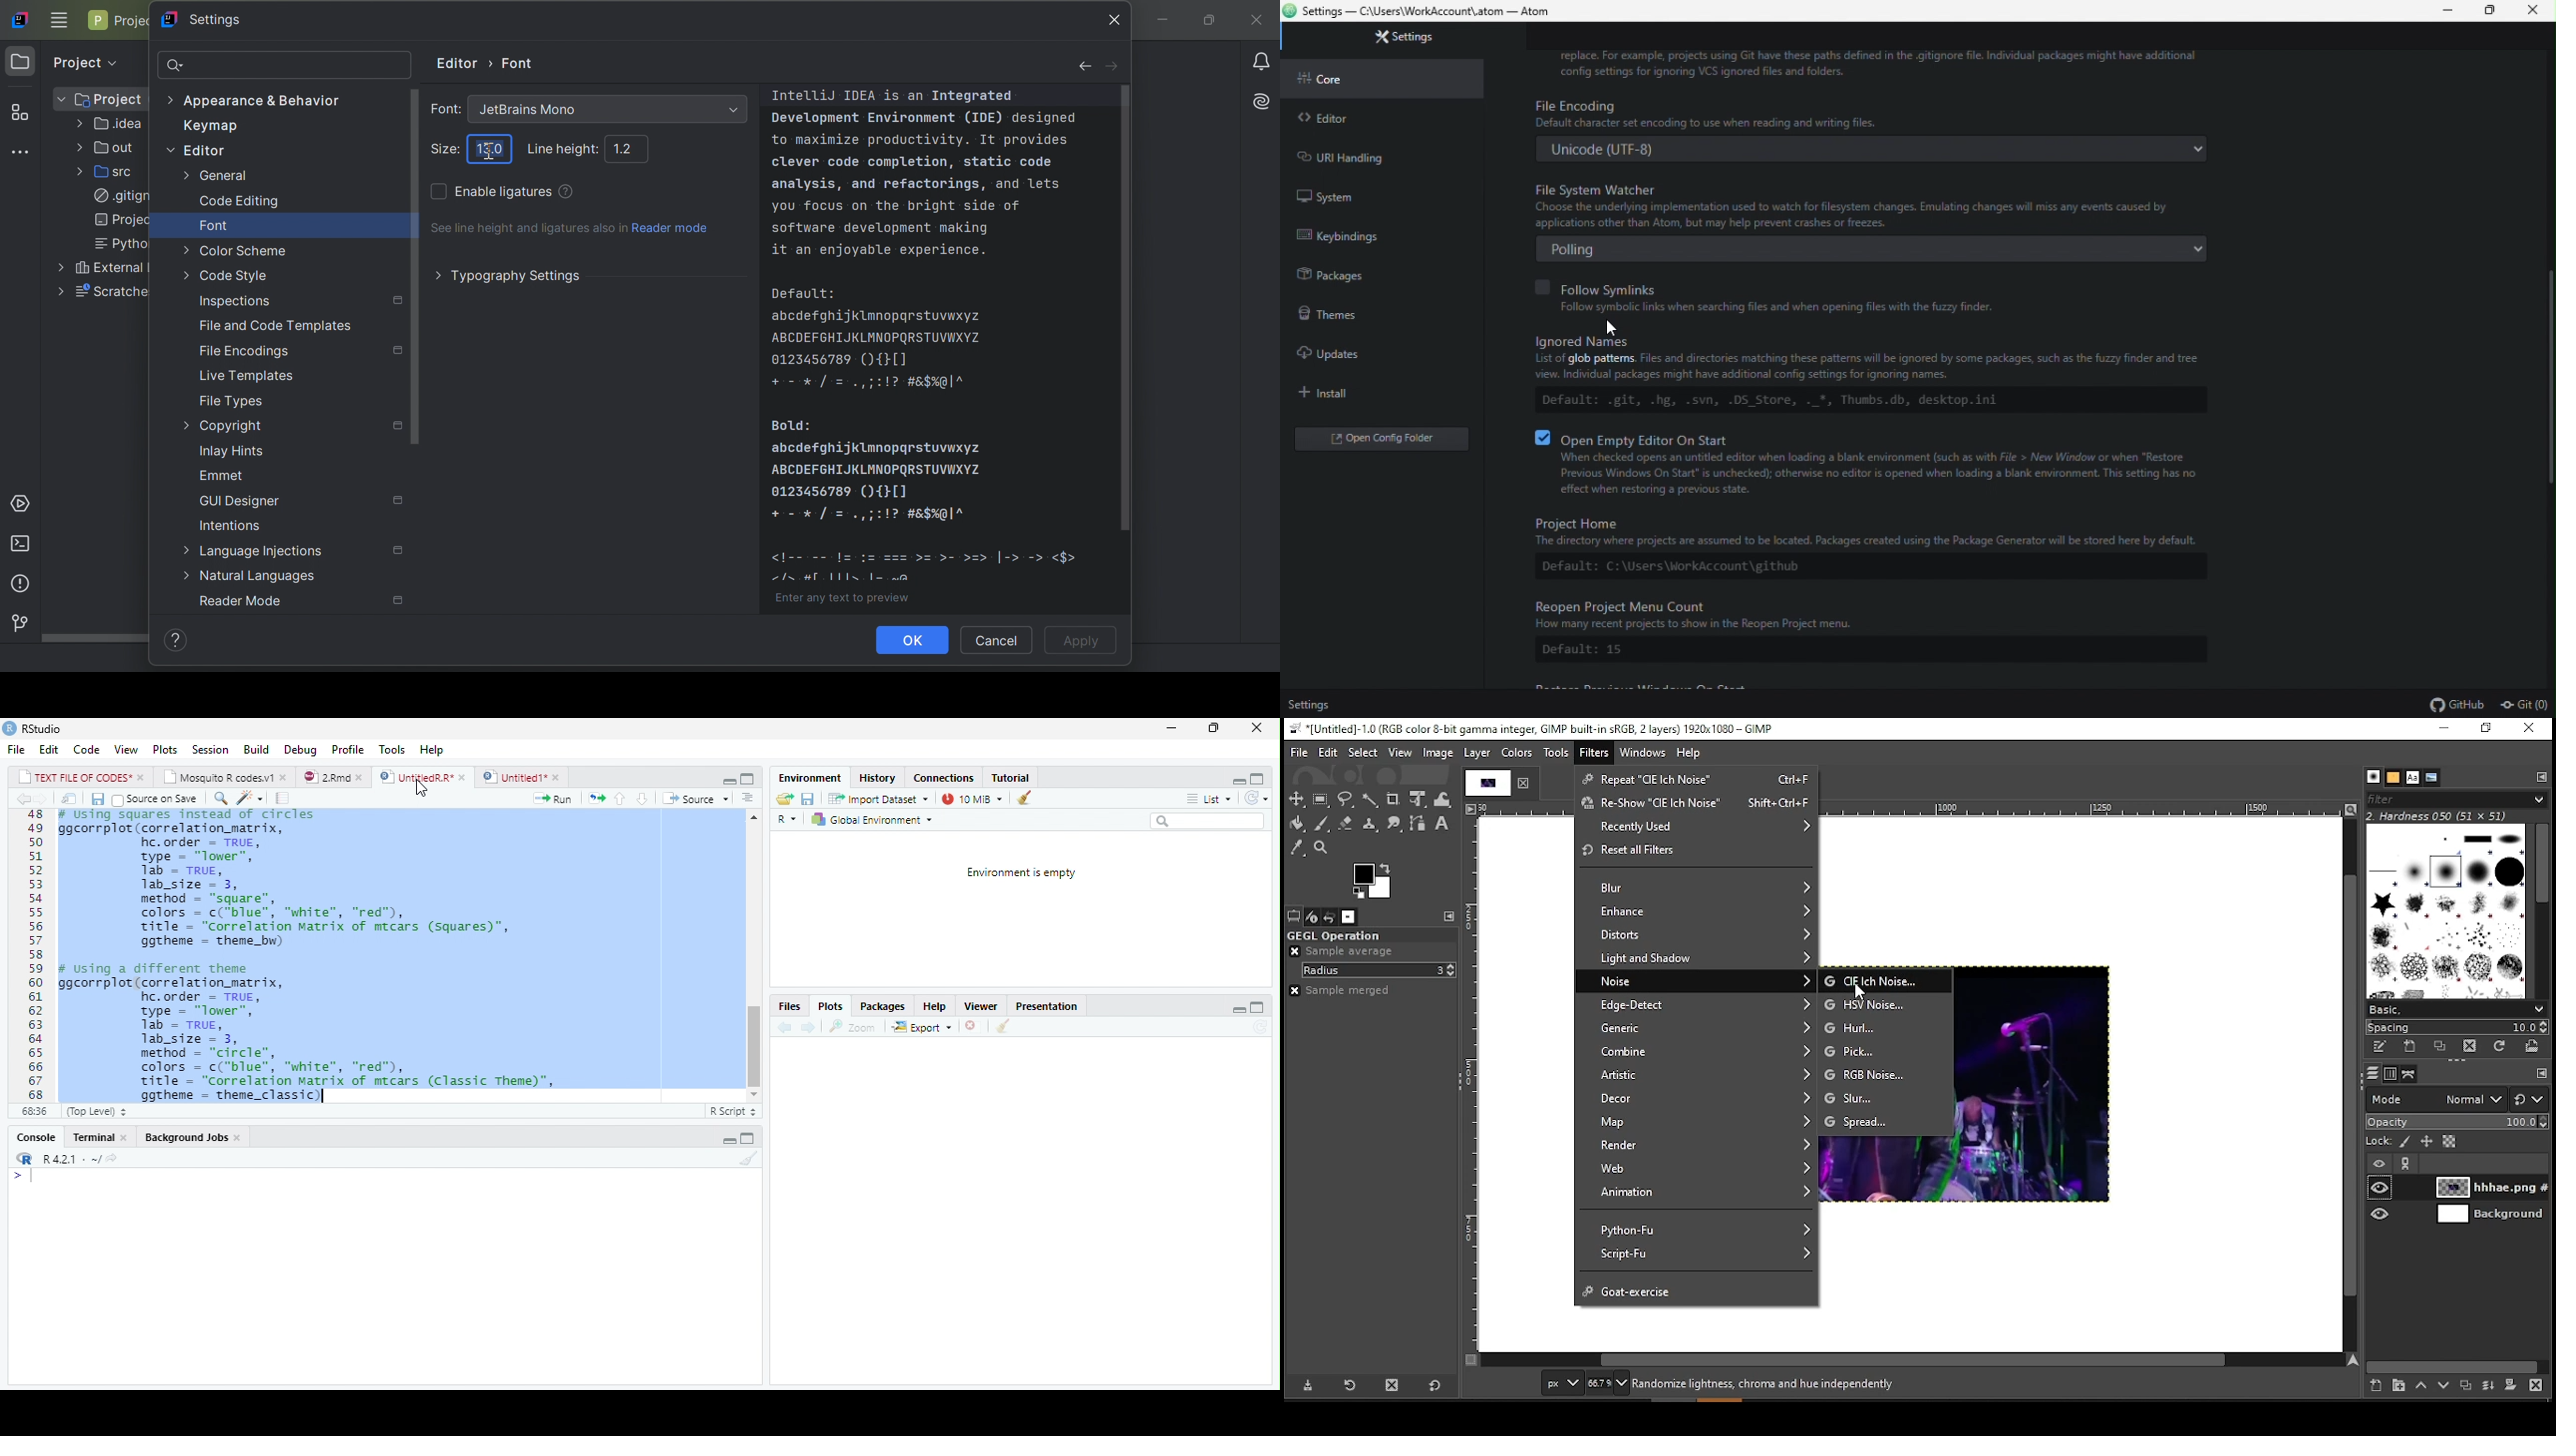 Image resolution: width=2576 pixels, height=1456 pixels. What do you see at coordinates (30, 956) in the screenshot?
I see `Err
49
50
51
52
53
54
55
56
57
58
59
60
61
62
63
64
65
66
67
68` at bounding box center [30, 956].